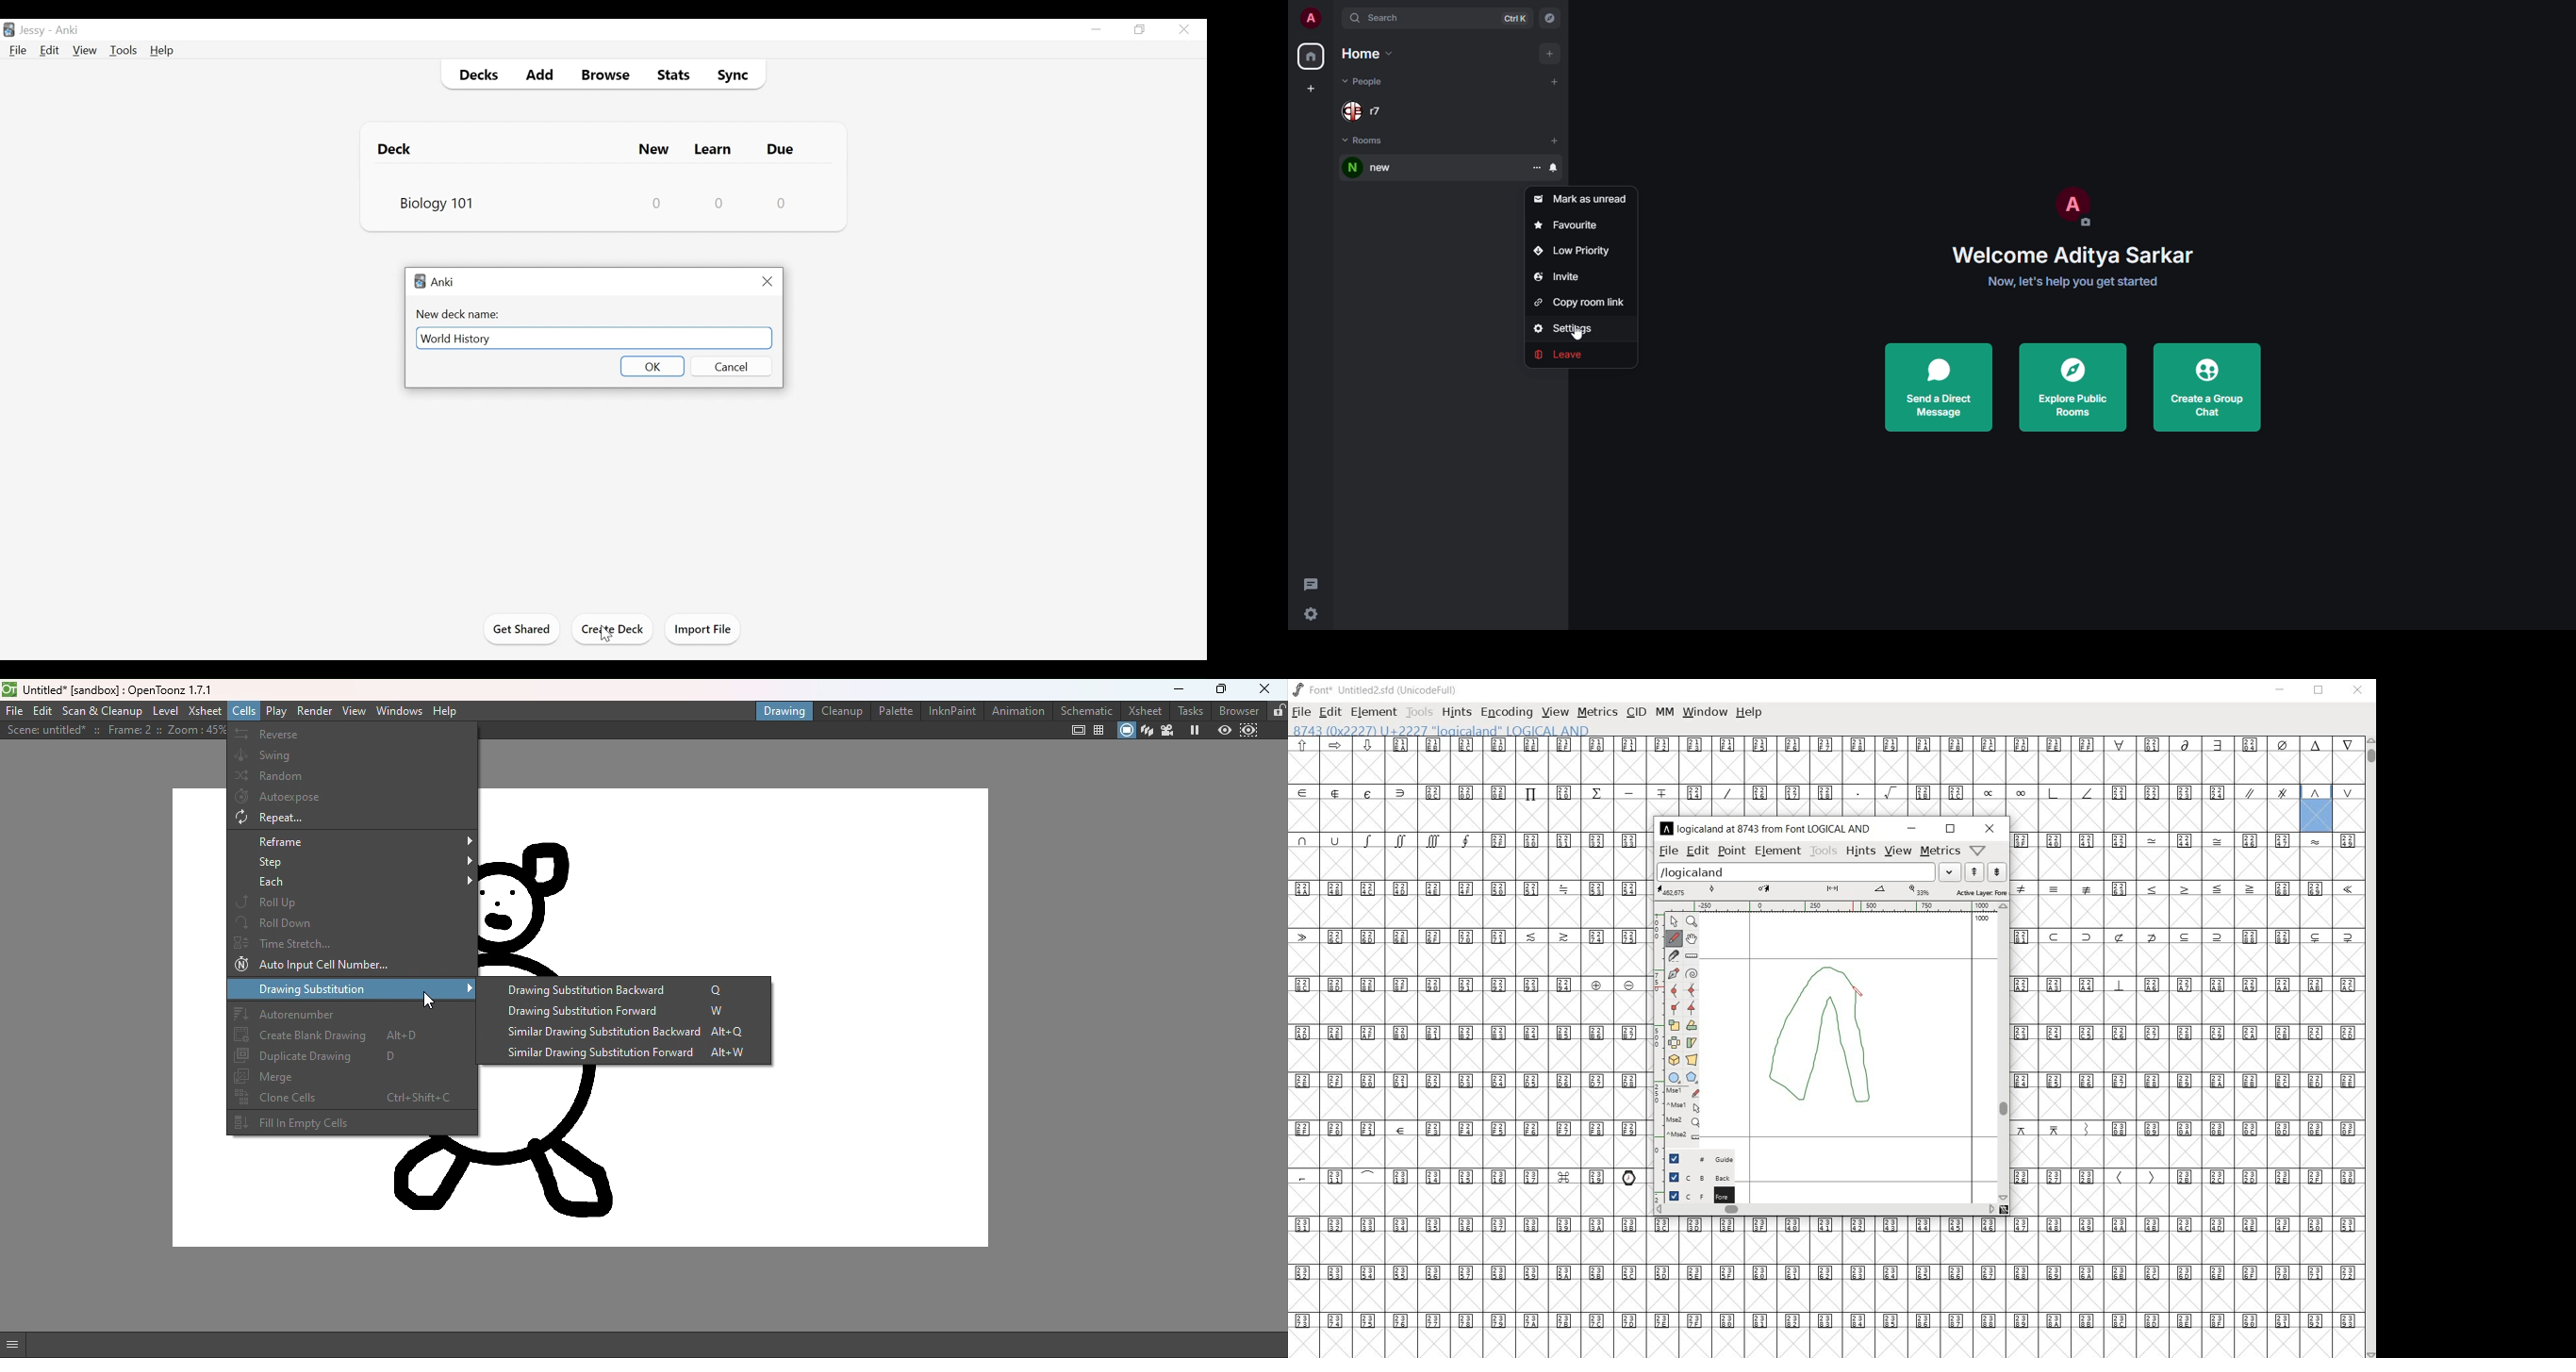 This screenshot has width=2576, height=1372. What do you see at coordinates (2074, 256) in the screenshot?
I see `welcome Aditya Sarkar` at bounding box center [2074, 256].